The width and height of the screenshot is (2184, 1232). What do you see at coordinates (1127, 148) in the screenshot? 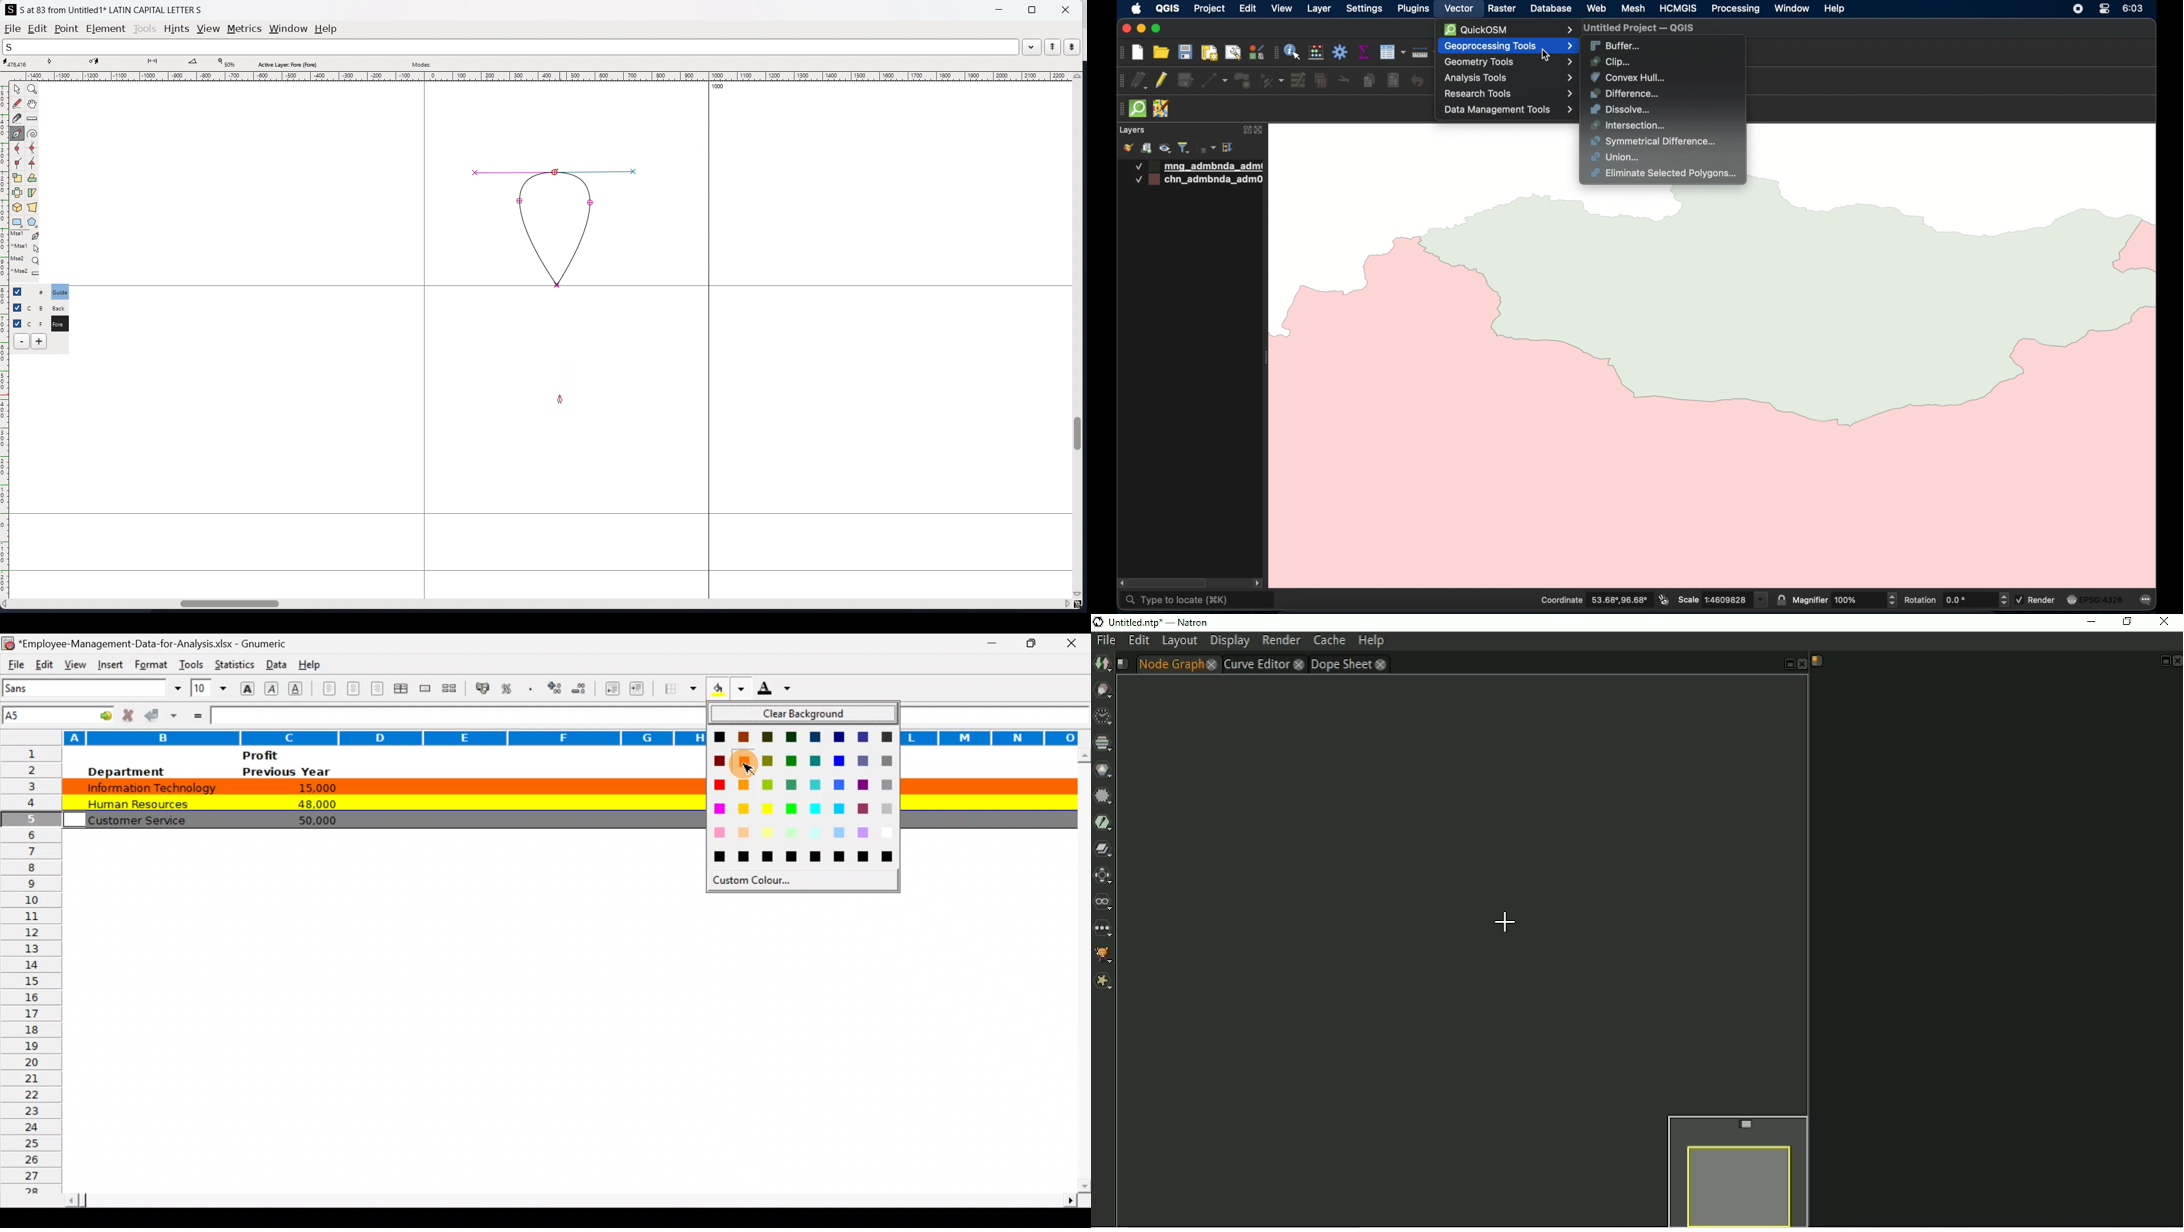
I see `open styling panel` at bounding box center [1127, 148].